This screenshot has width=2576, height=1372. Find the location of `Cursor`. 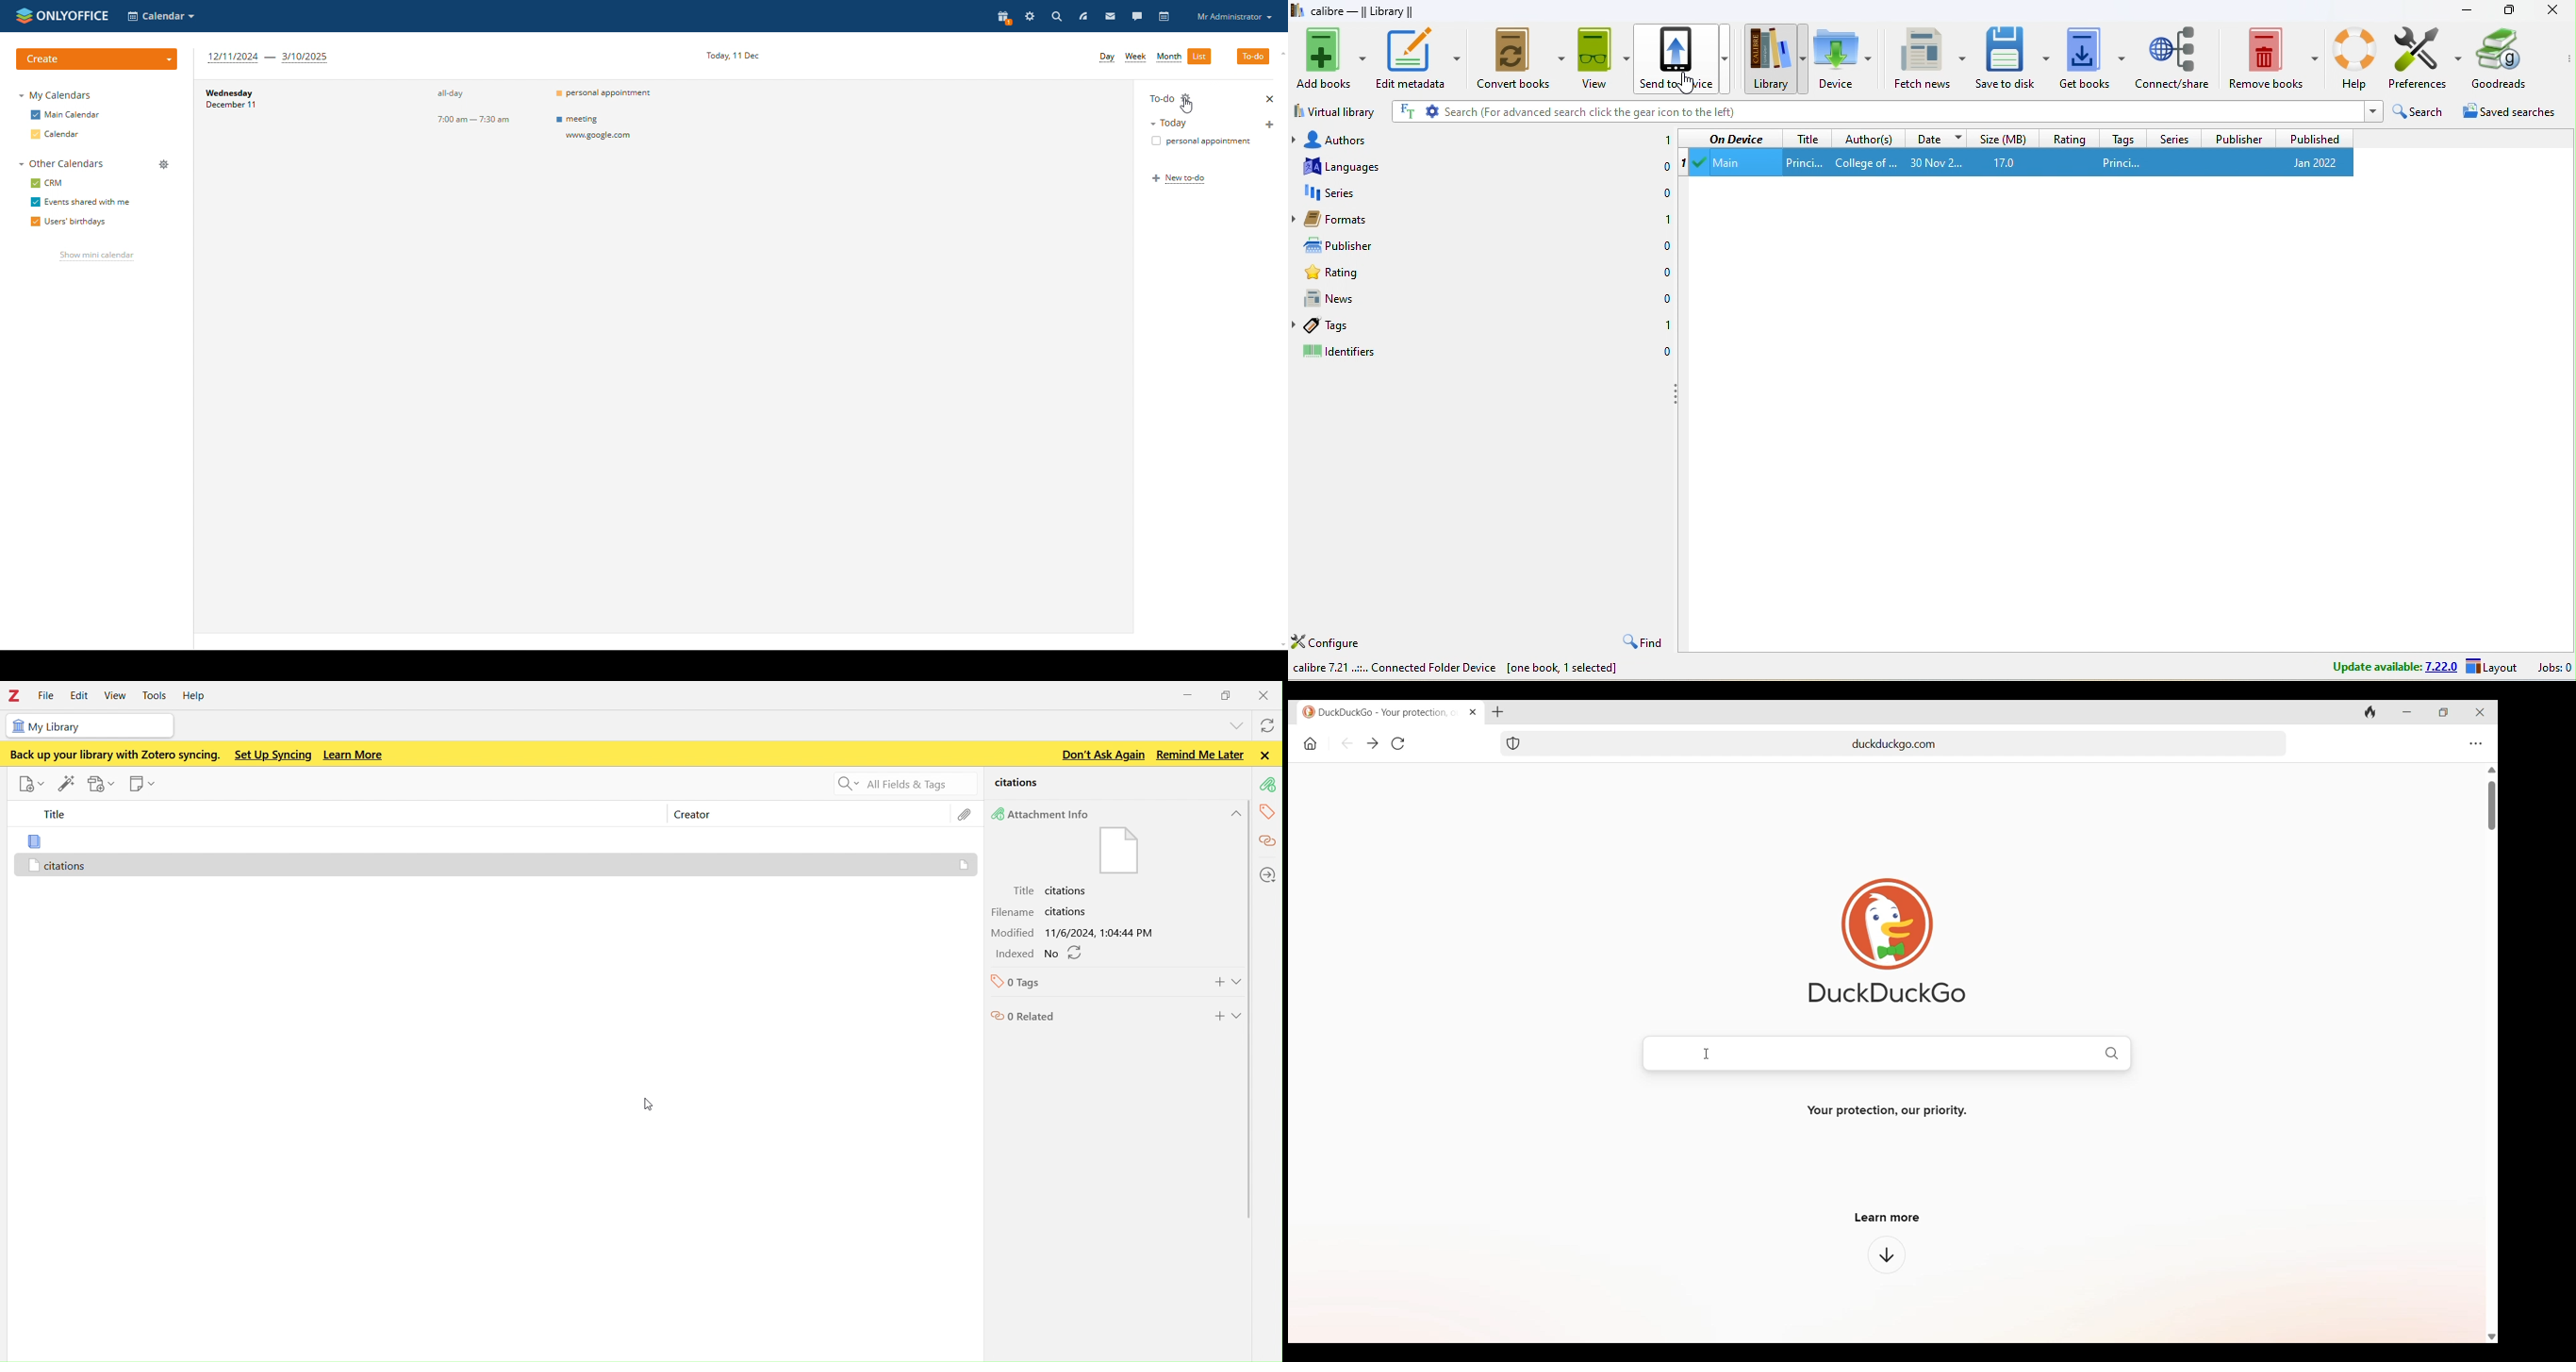

Cursor is located at coordinates (1705, 1054).